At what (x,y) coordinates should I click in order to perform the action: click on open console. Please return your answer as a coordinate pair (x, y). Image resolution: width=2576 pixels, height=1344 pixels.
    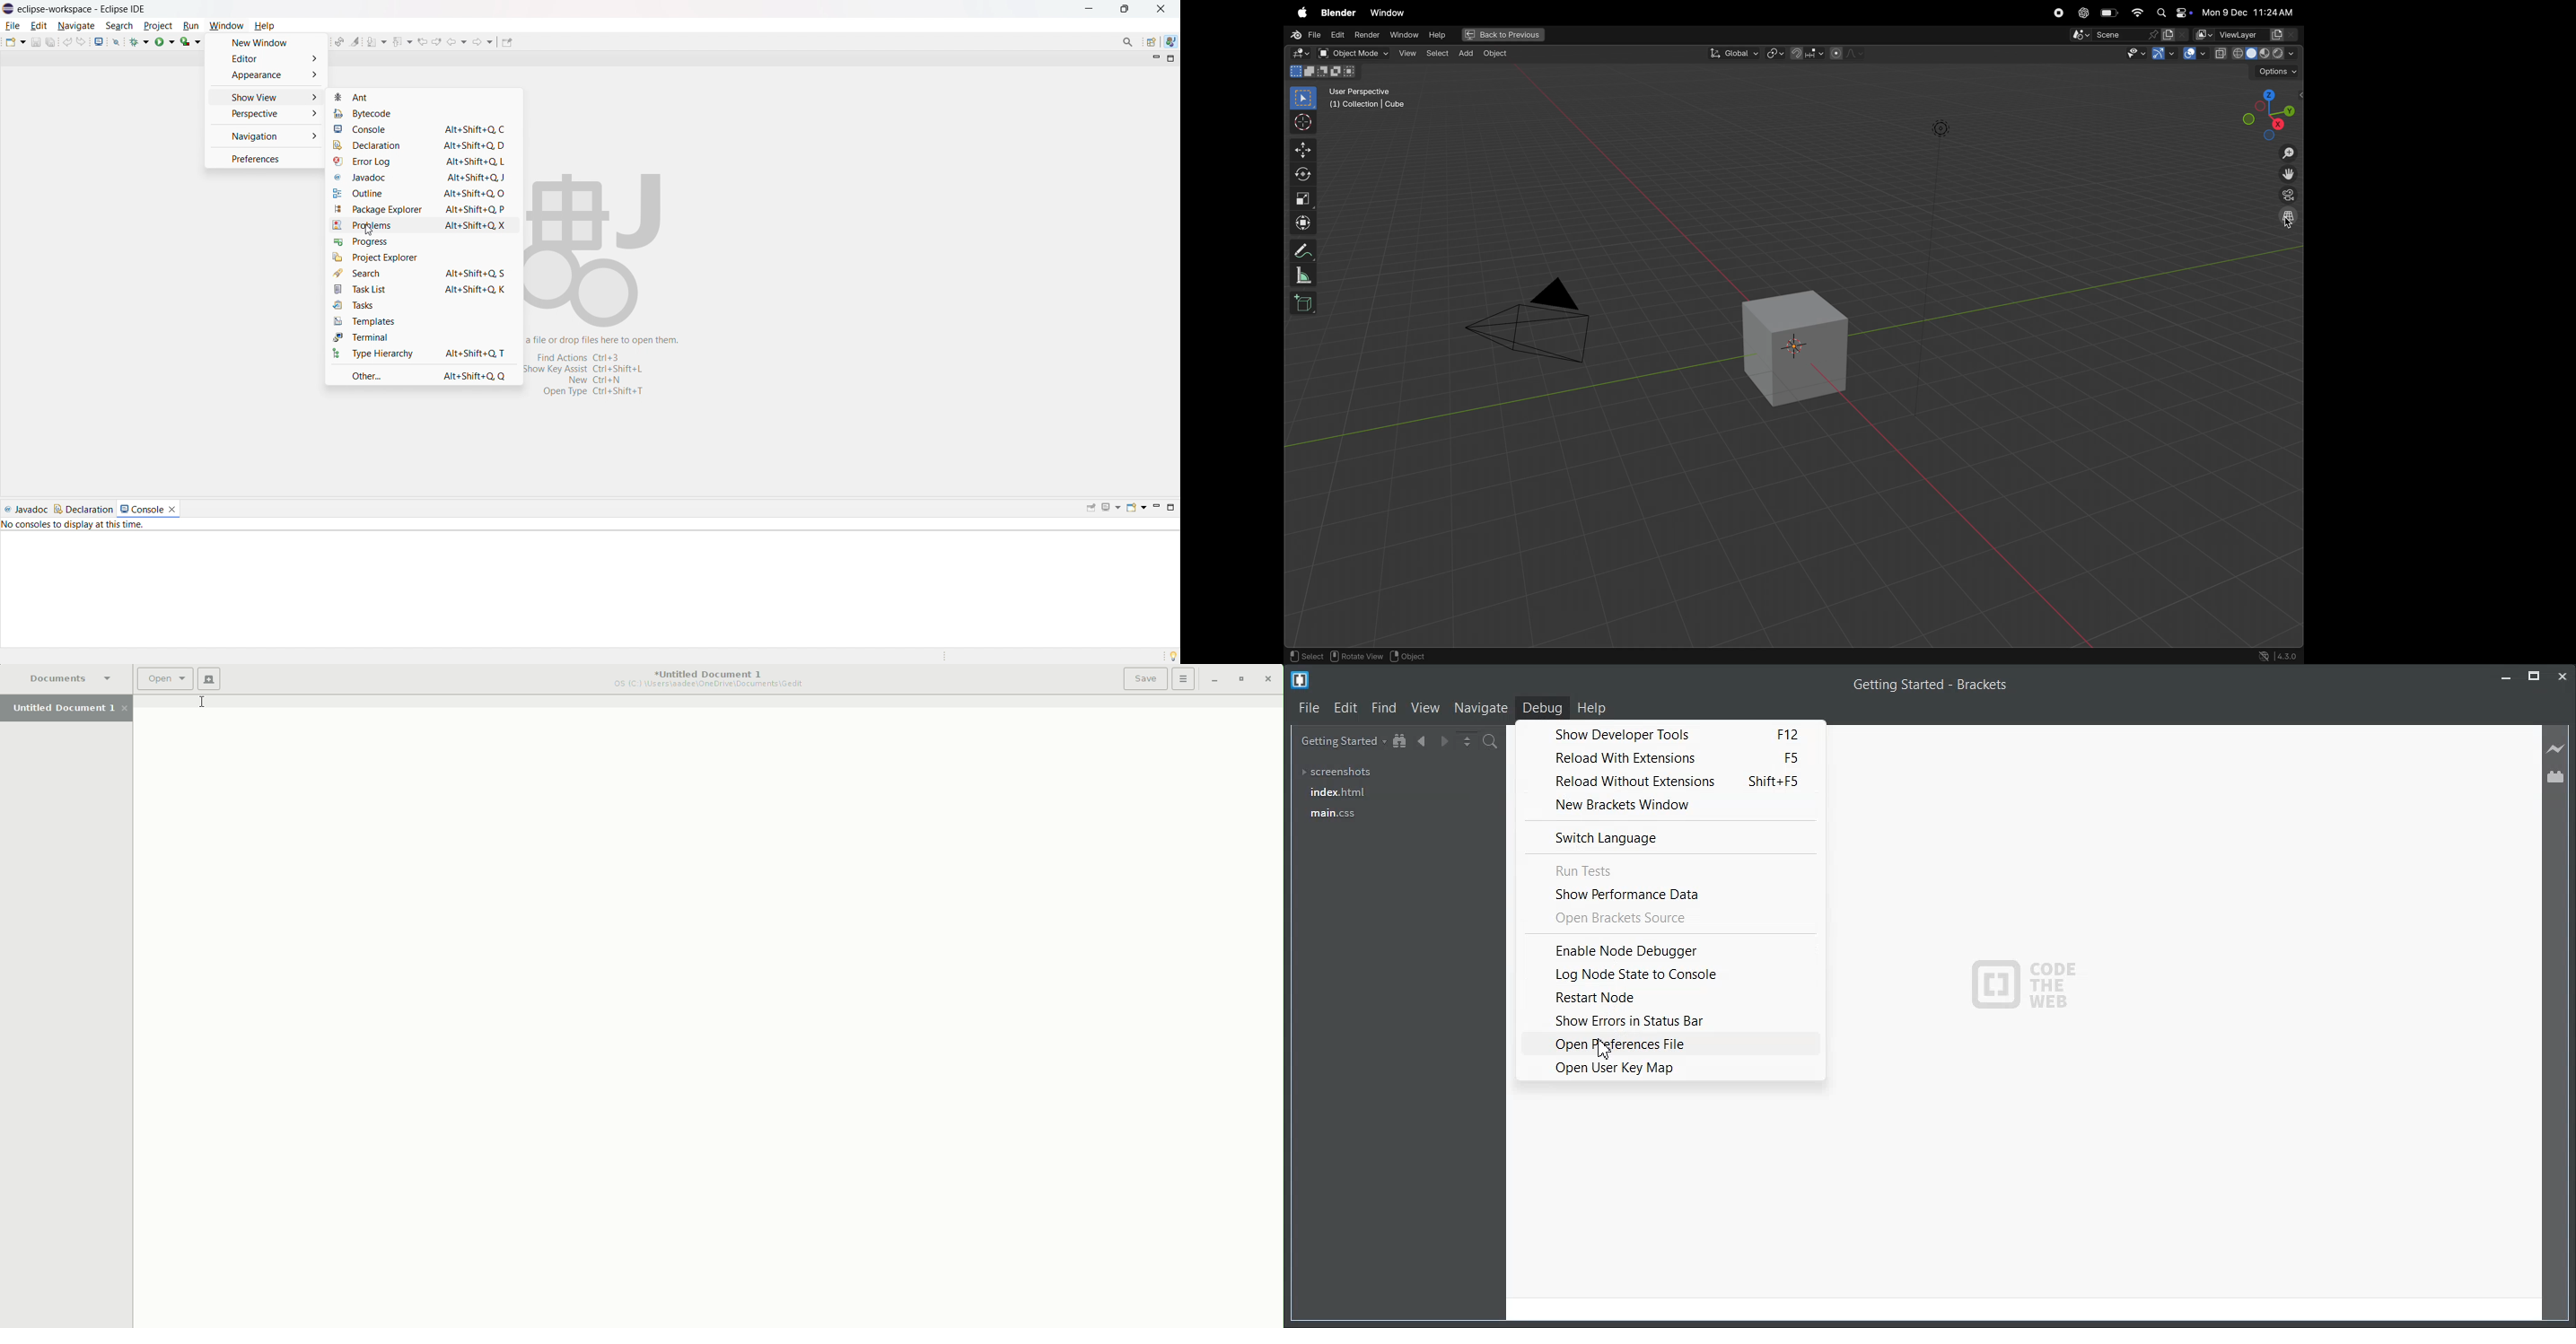
    Looking at the image, I should click on (100, 41).